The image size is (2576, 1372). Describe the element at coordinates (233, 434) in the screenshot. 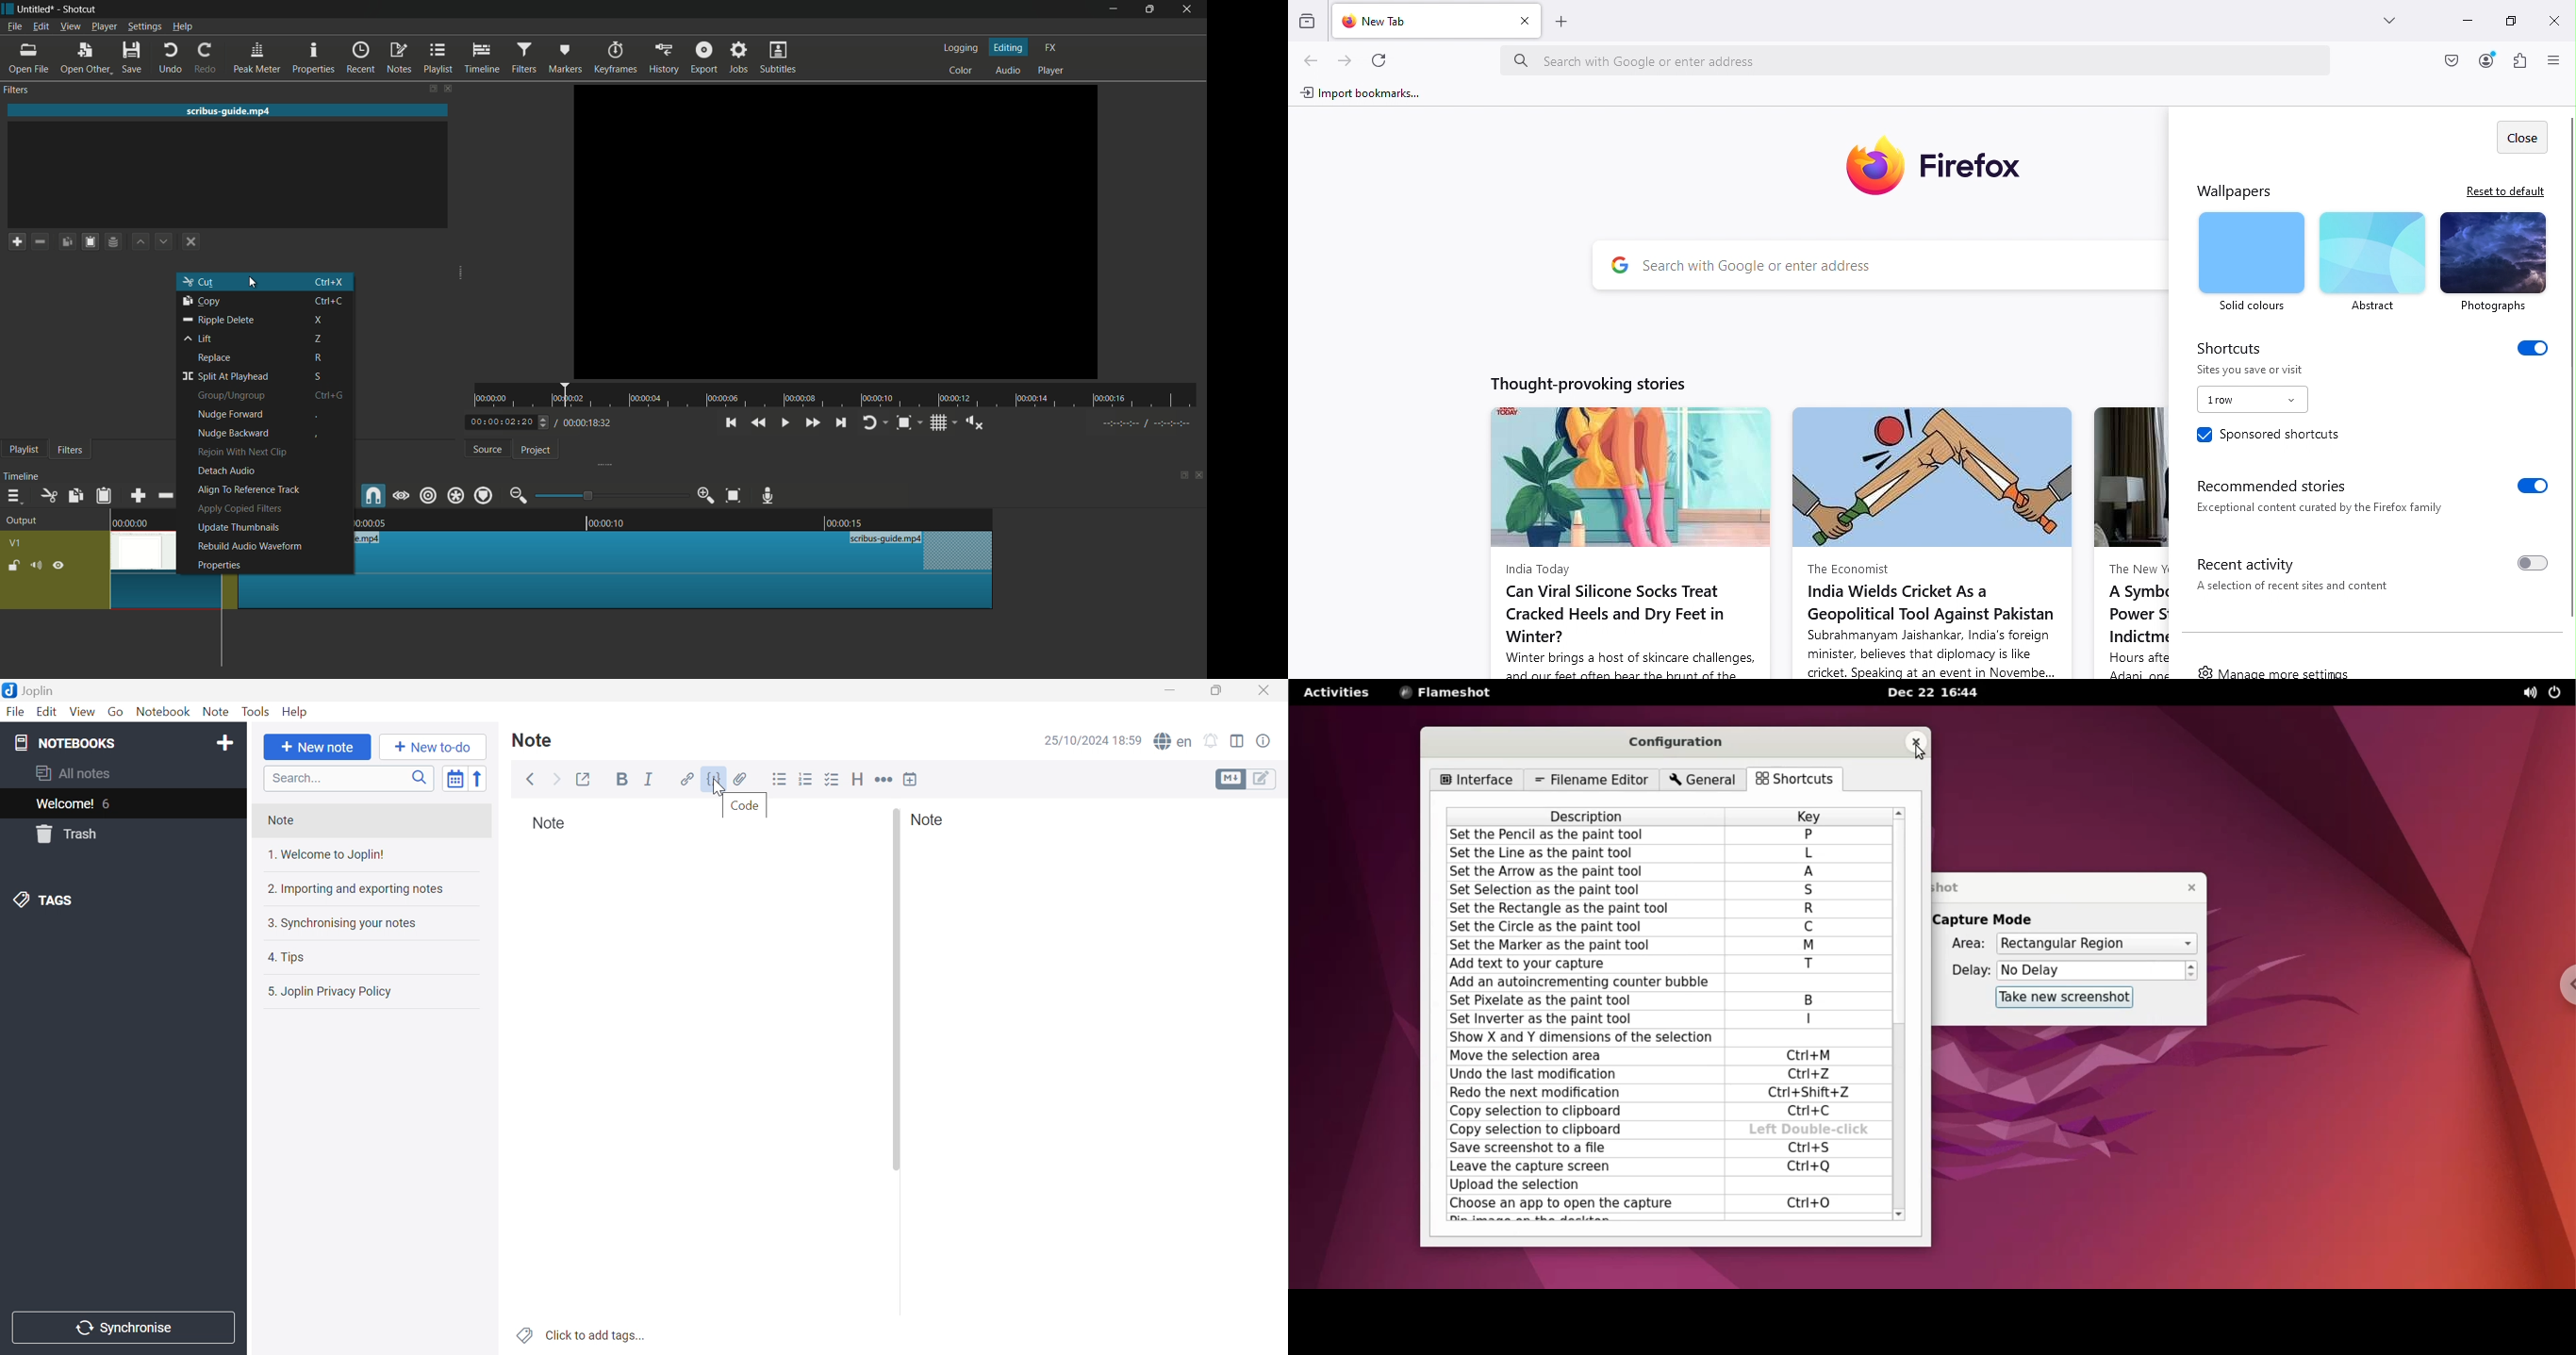

I see `nudge backward` at that location.